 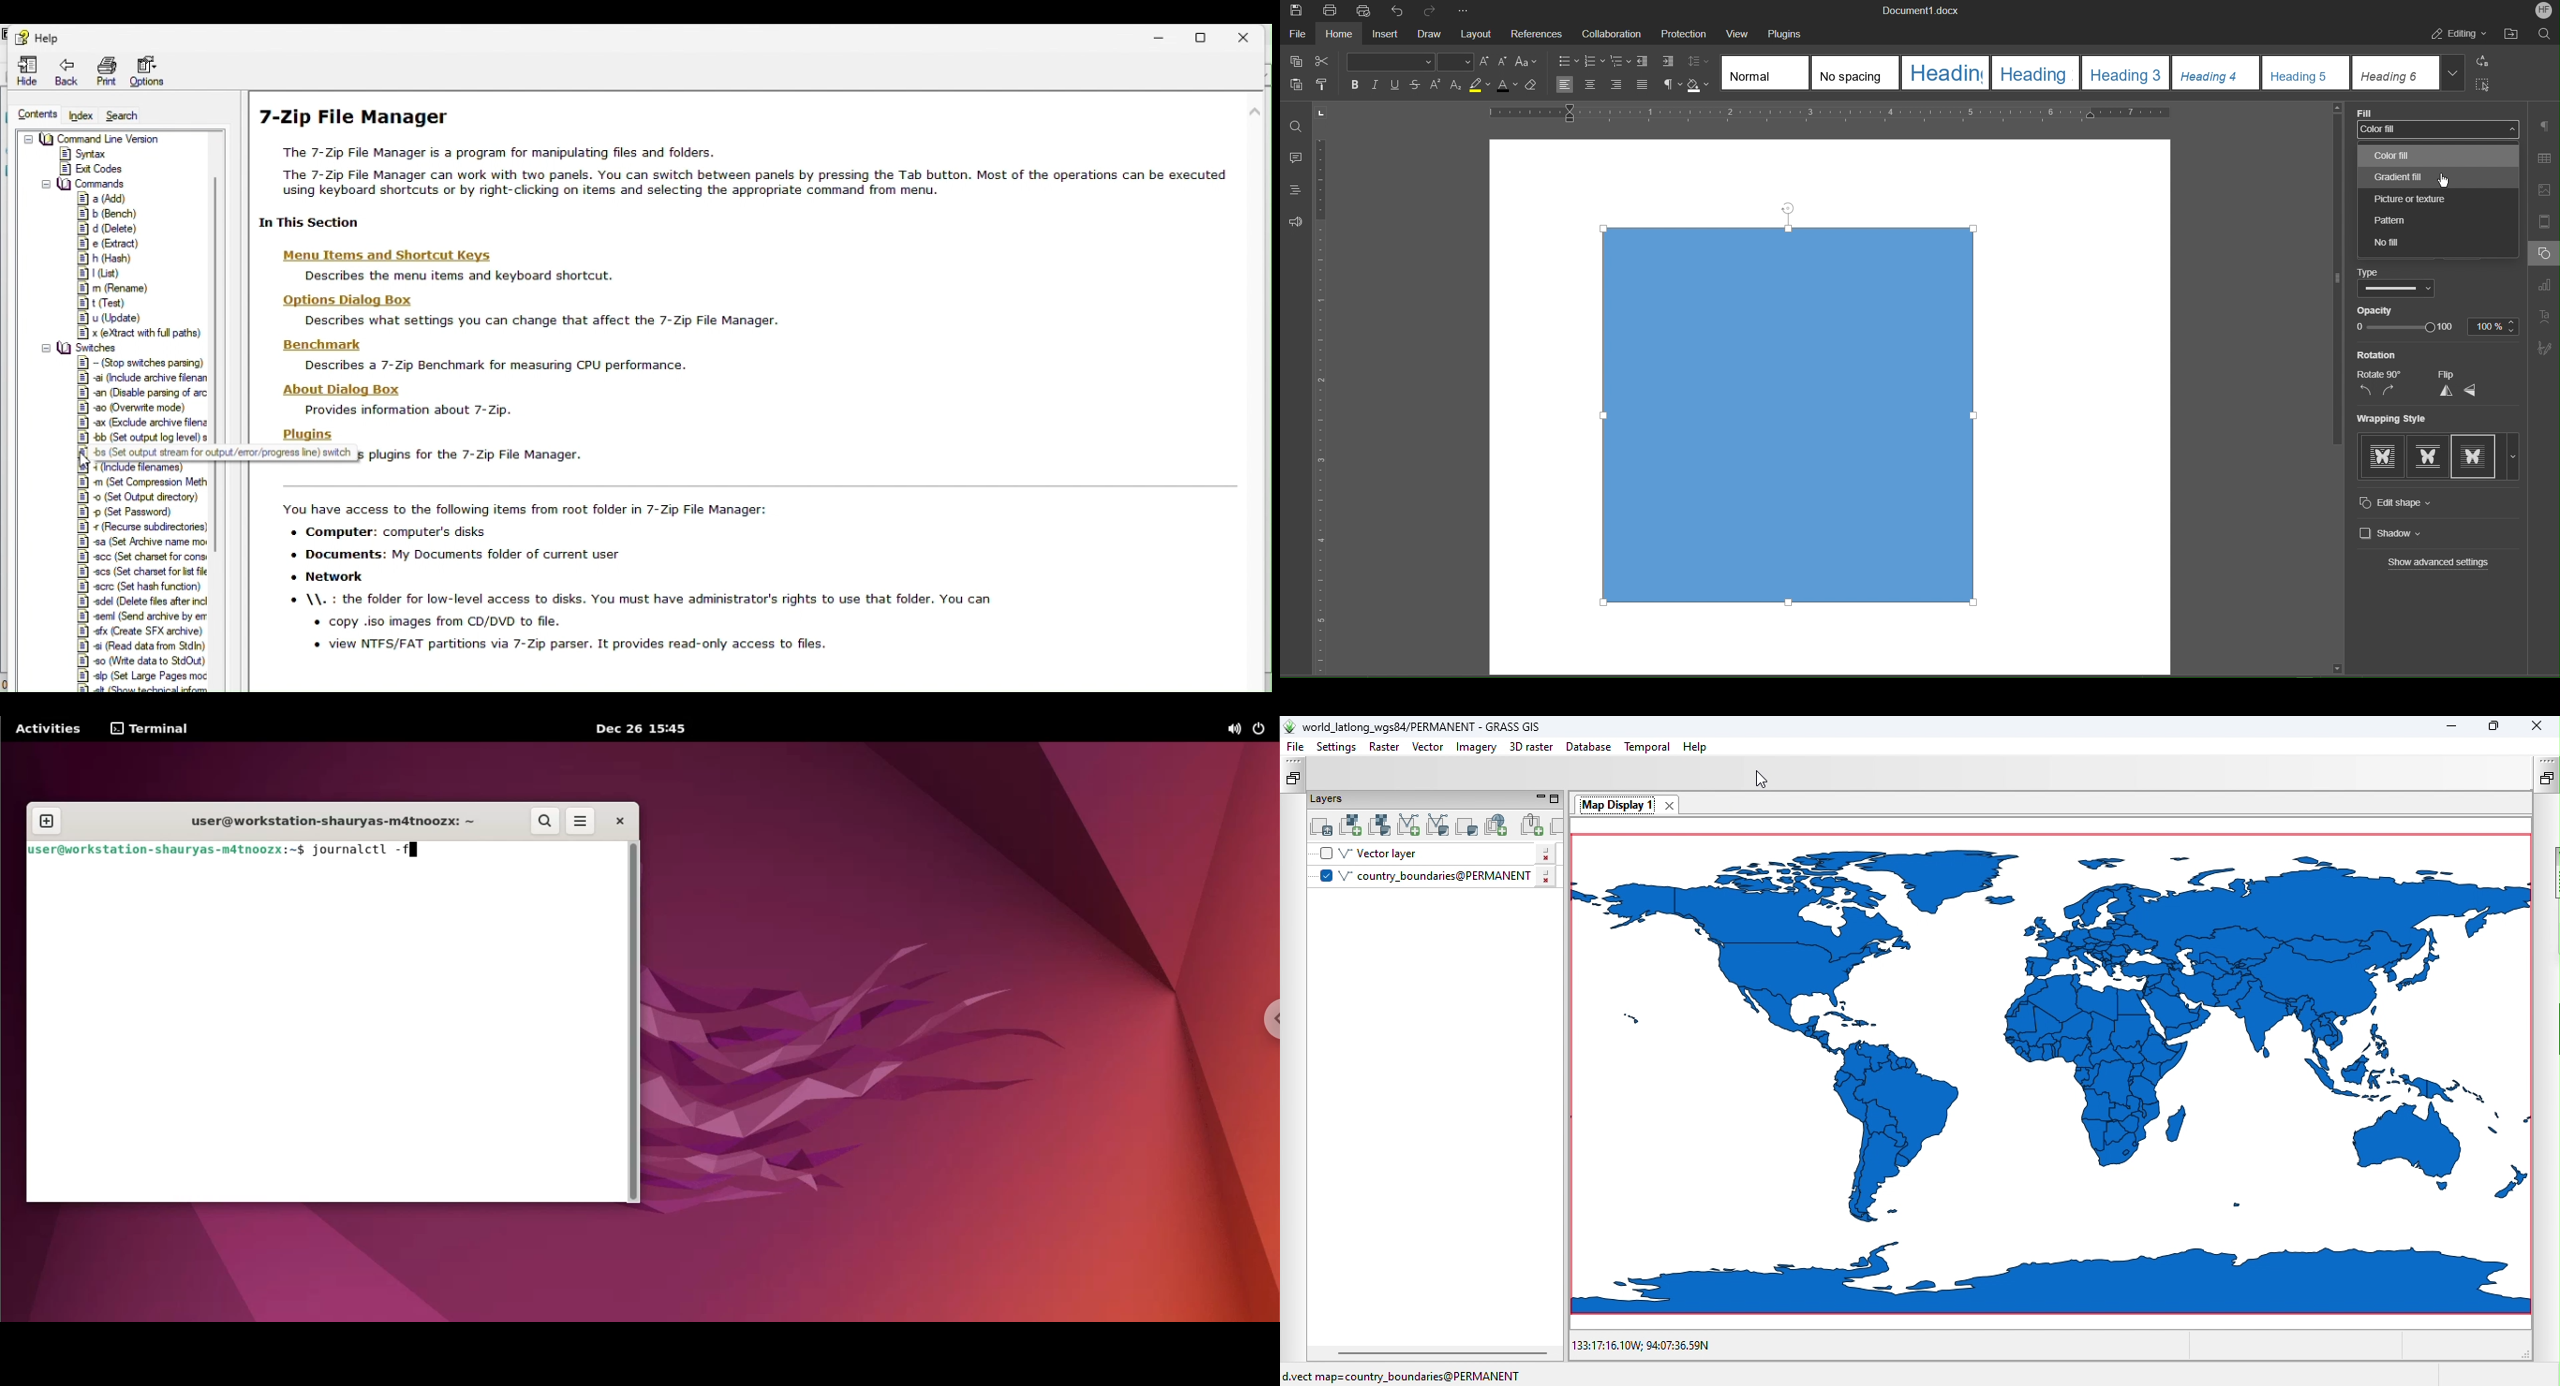 I want to click on Replace, so click(x=2485, y=62).